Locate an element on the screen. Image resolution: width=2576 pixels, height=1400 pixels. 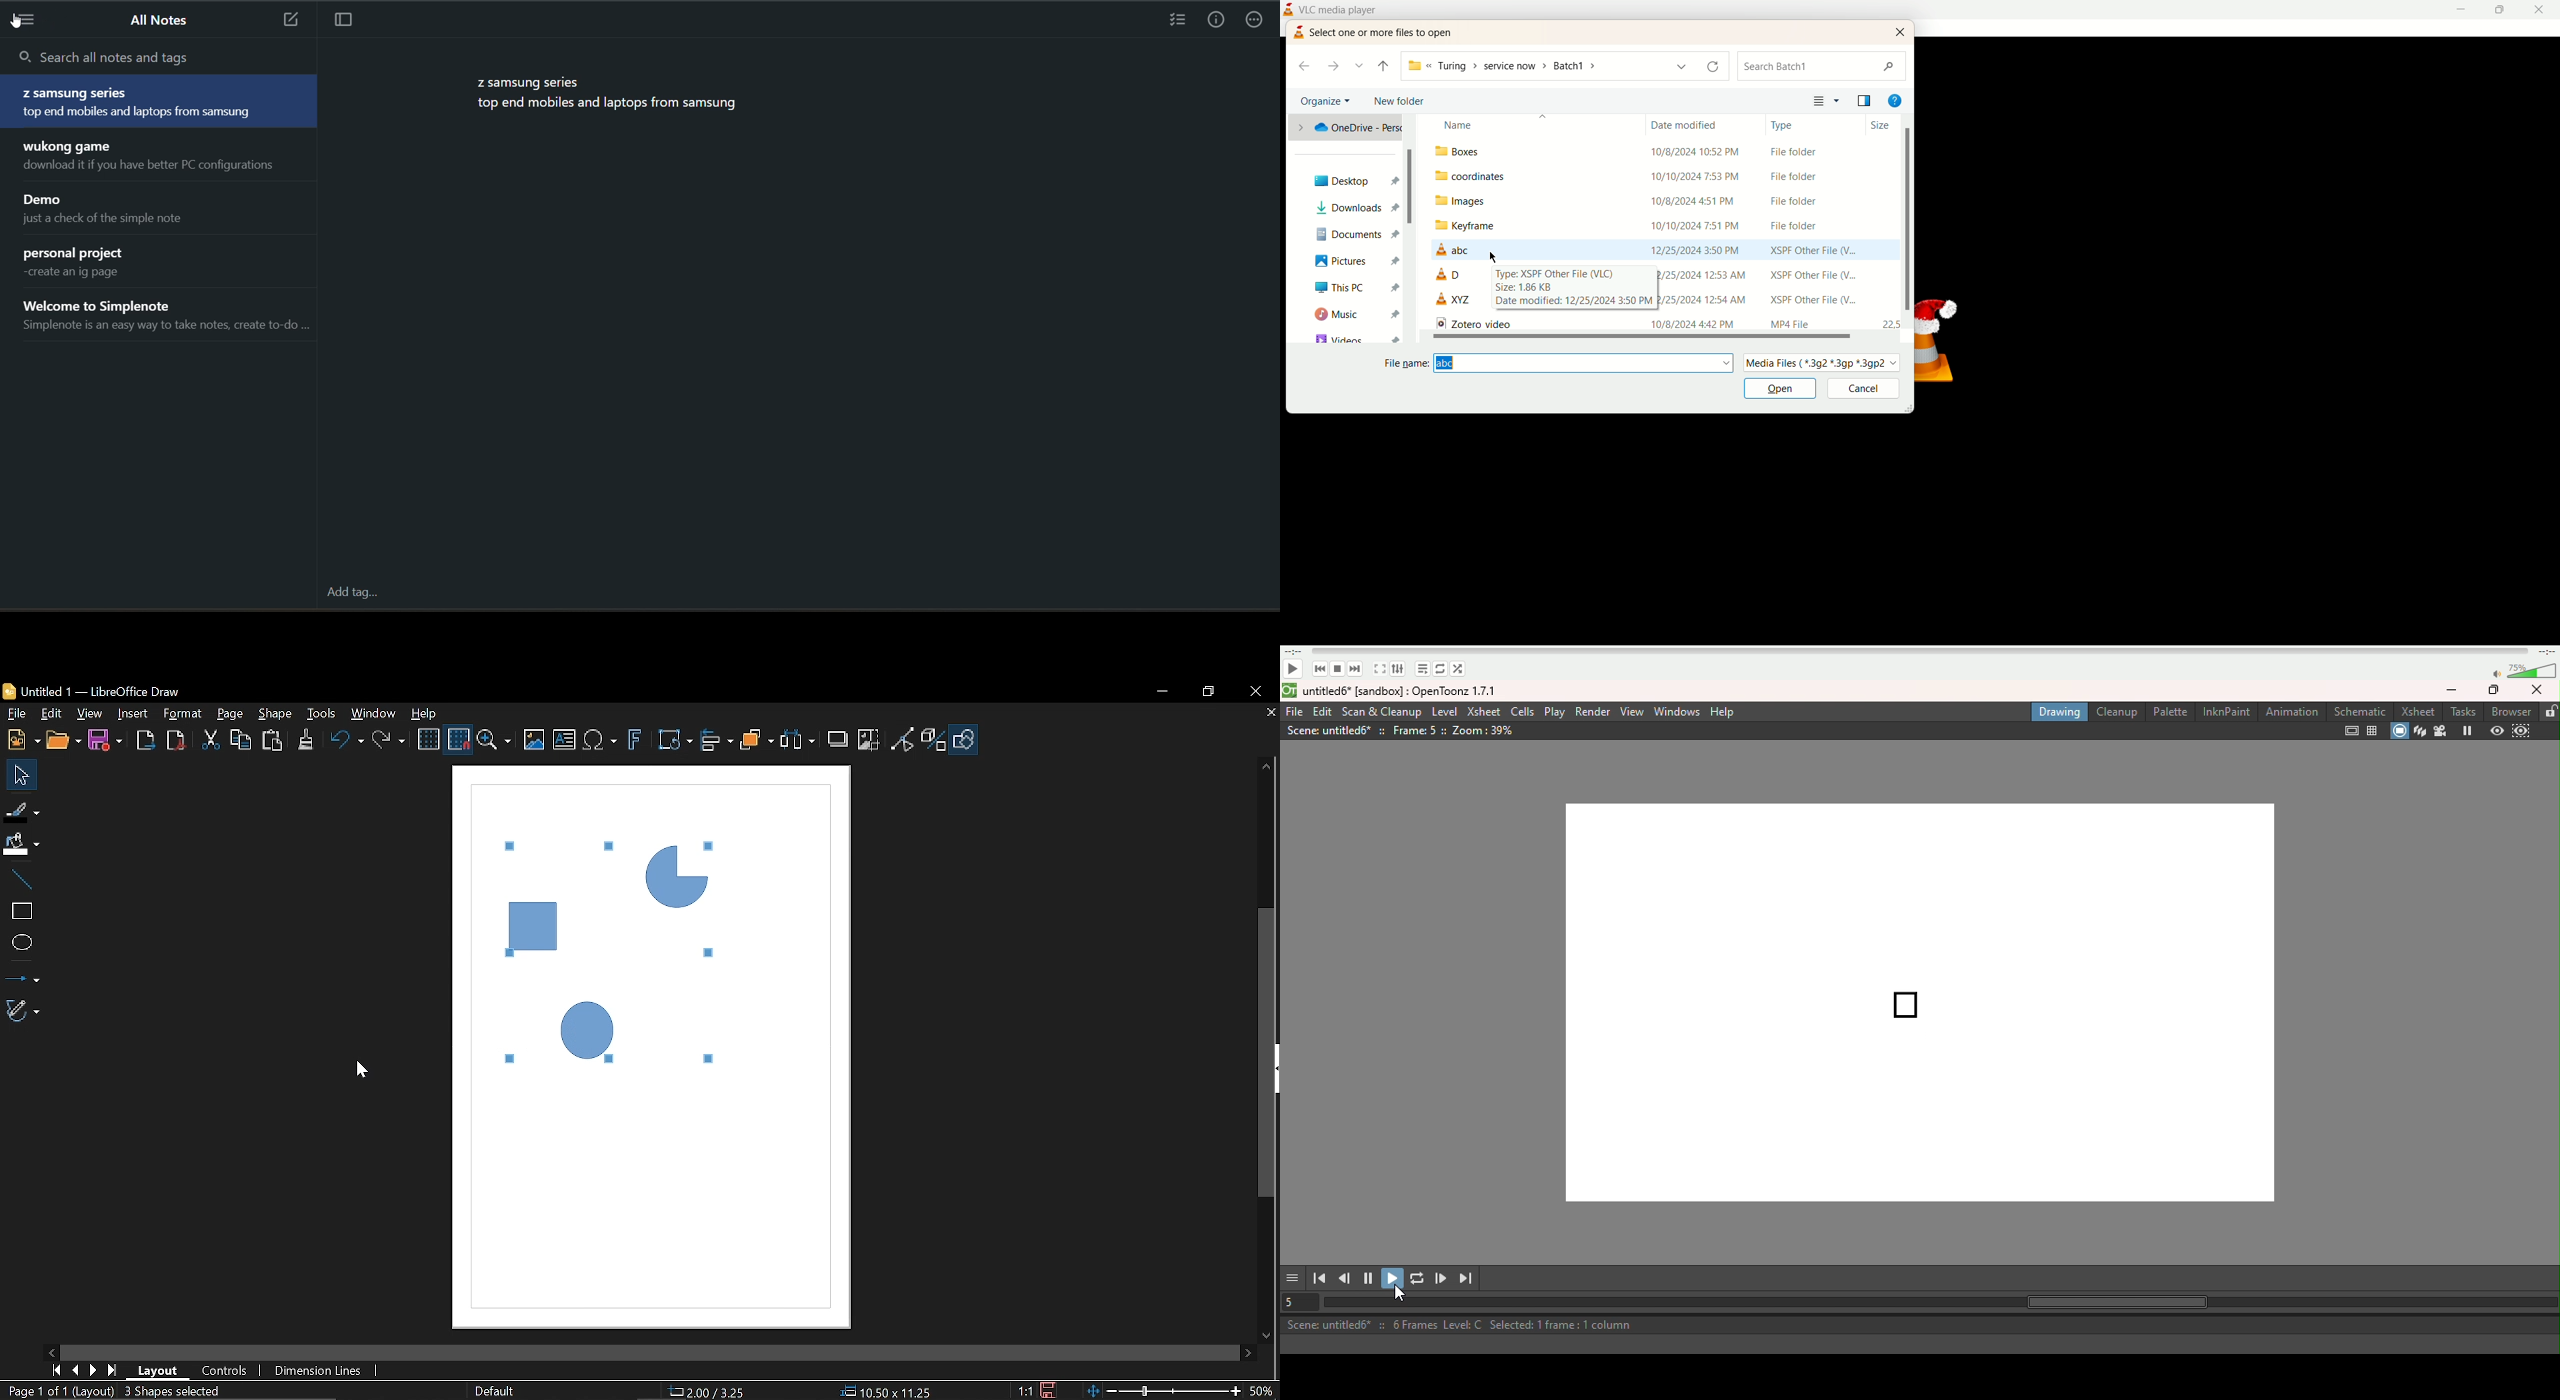
Dimension Lines is located at coordinates (319, 1371).